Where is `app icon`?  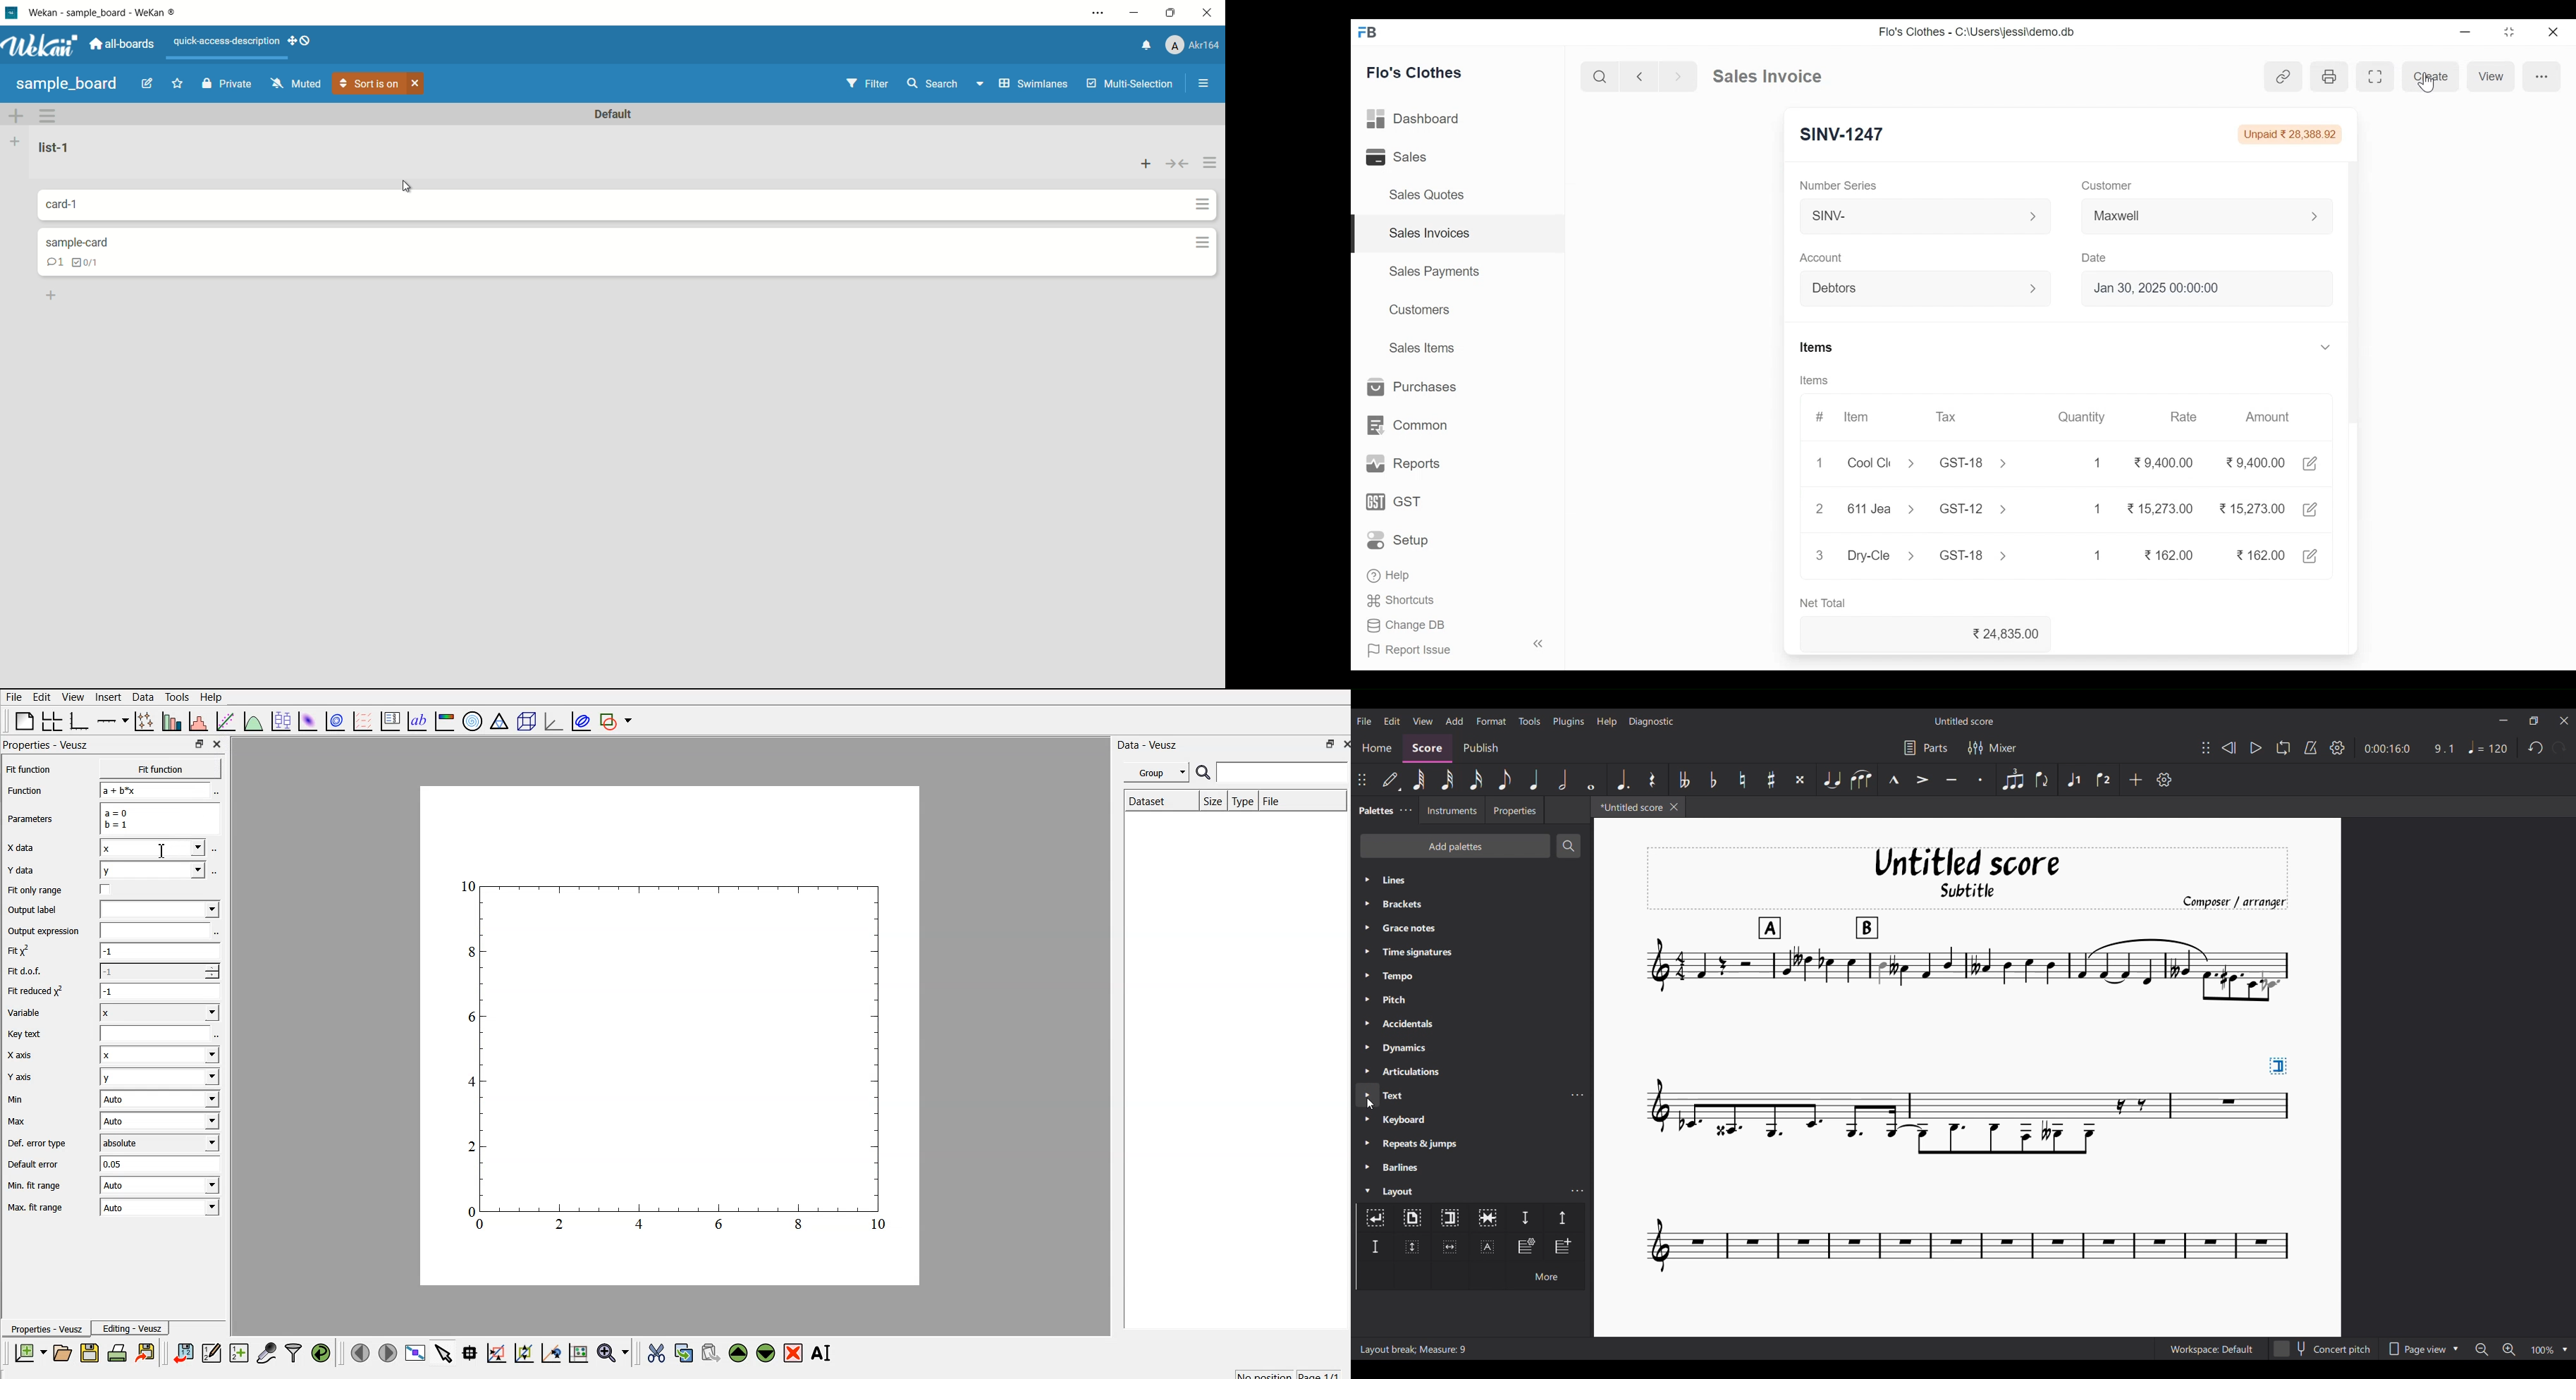 app icon is located at coordinates (11, 12).